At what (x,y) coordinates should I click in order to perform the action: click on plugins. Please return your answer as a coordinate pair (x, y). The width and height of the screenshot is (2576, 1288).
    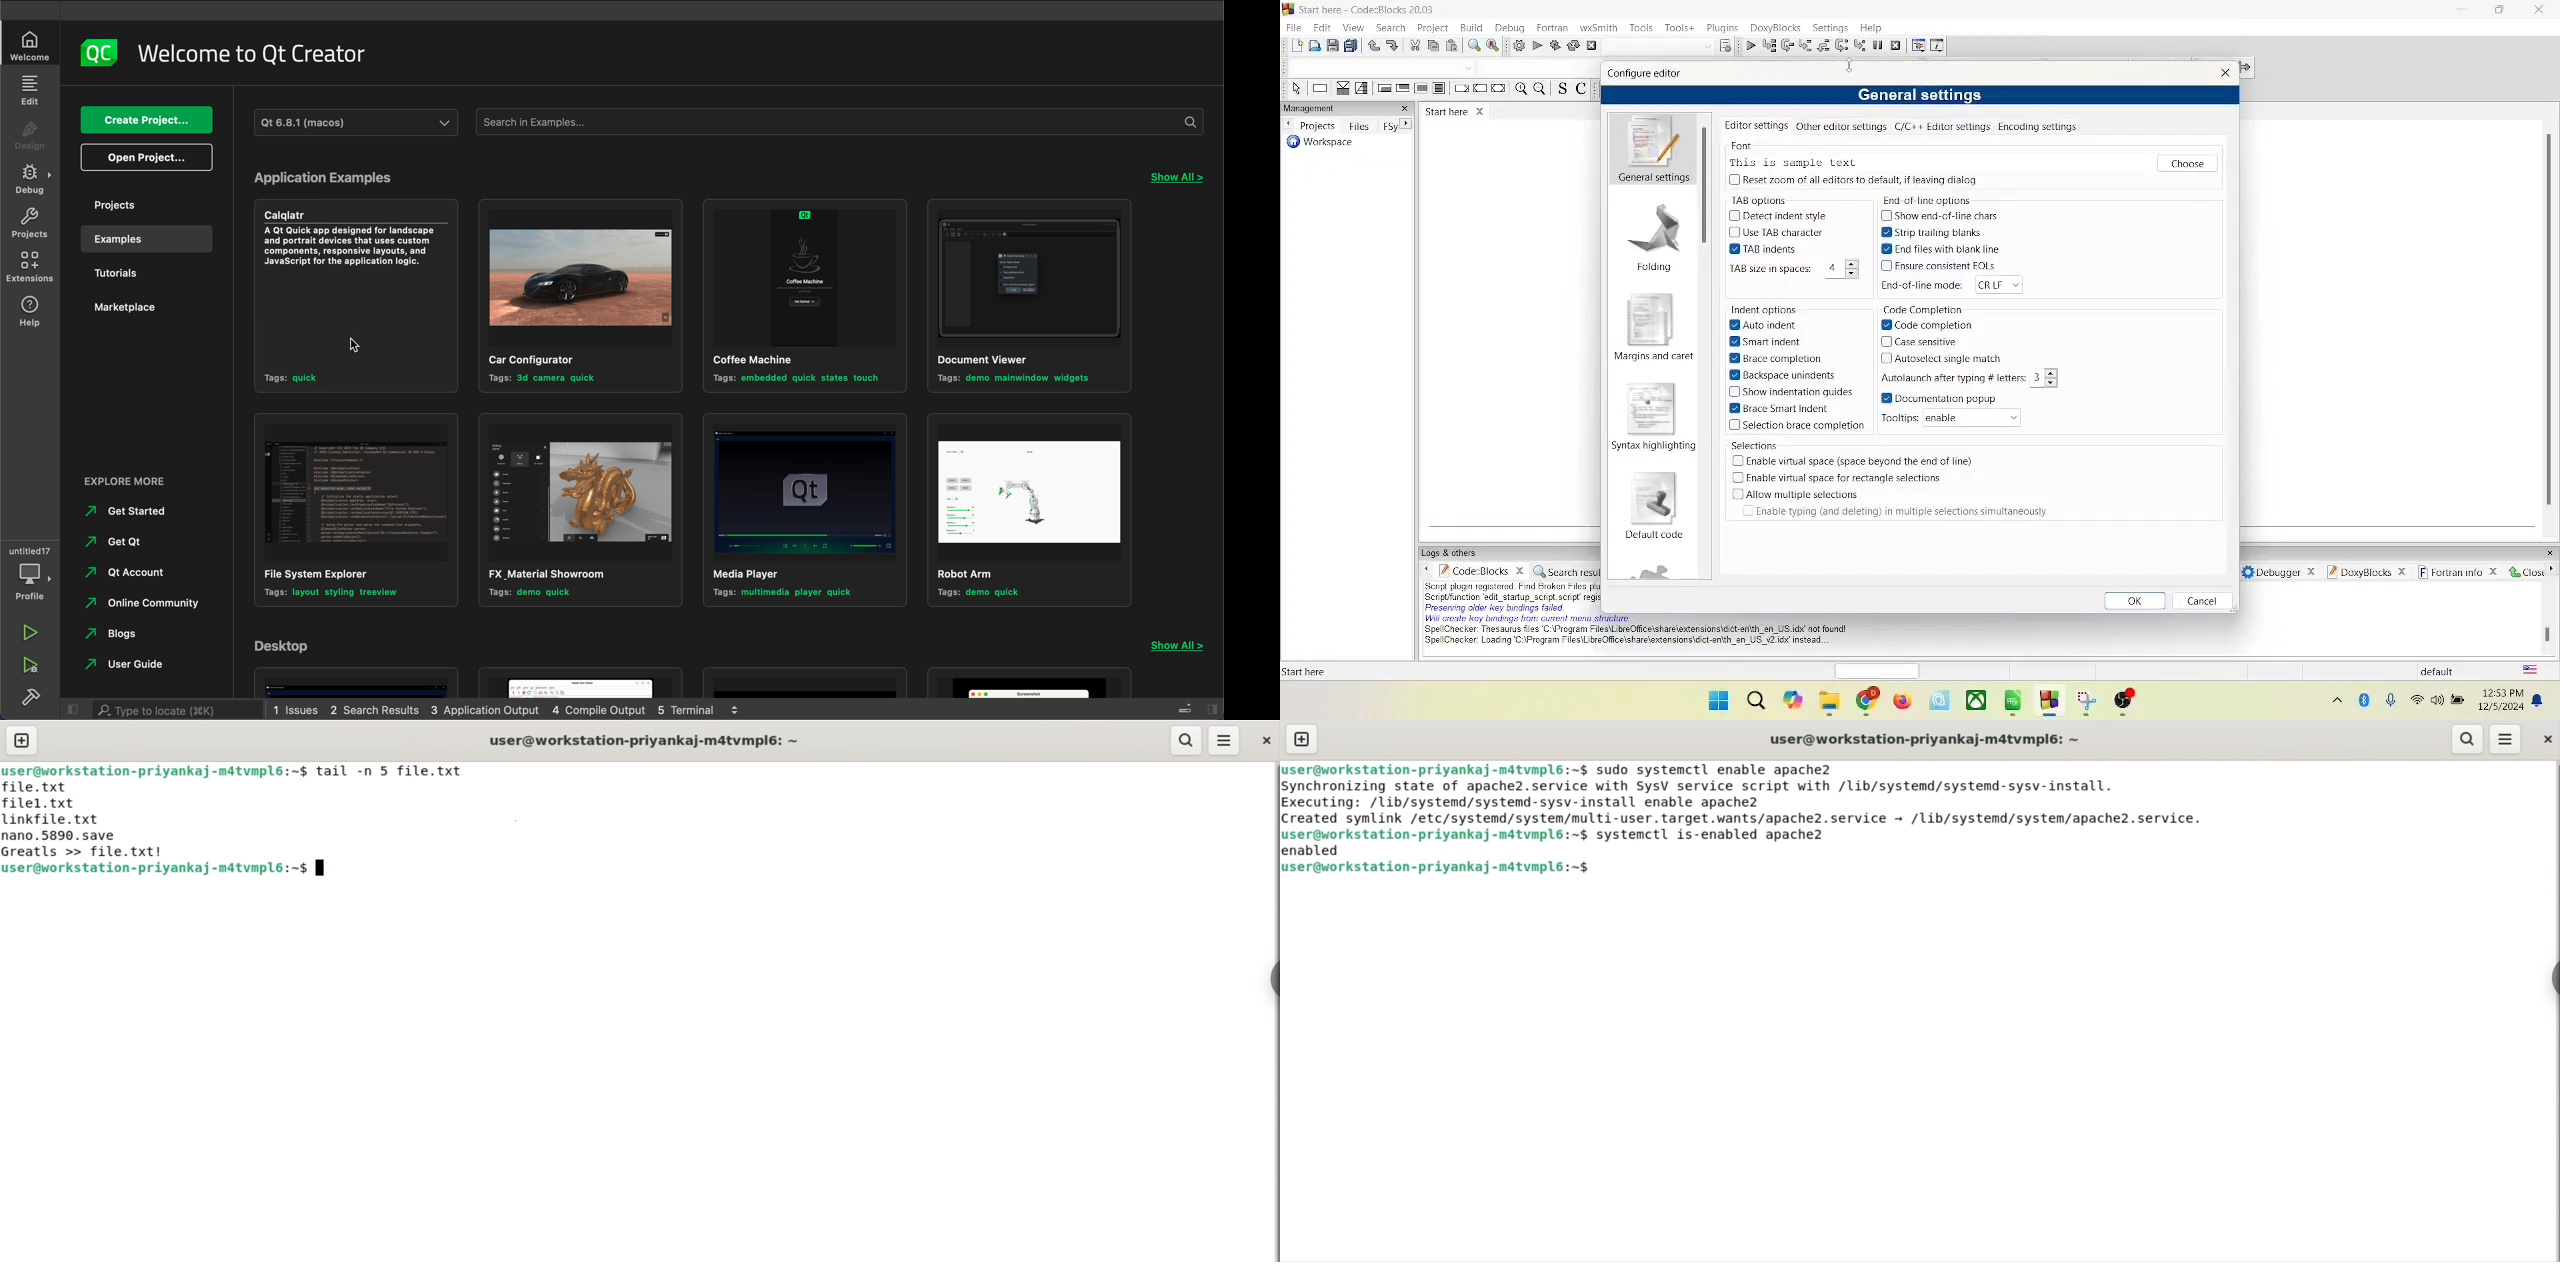
    Looking at the image, I should click on (1722, 28).